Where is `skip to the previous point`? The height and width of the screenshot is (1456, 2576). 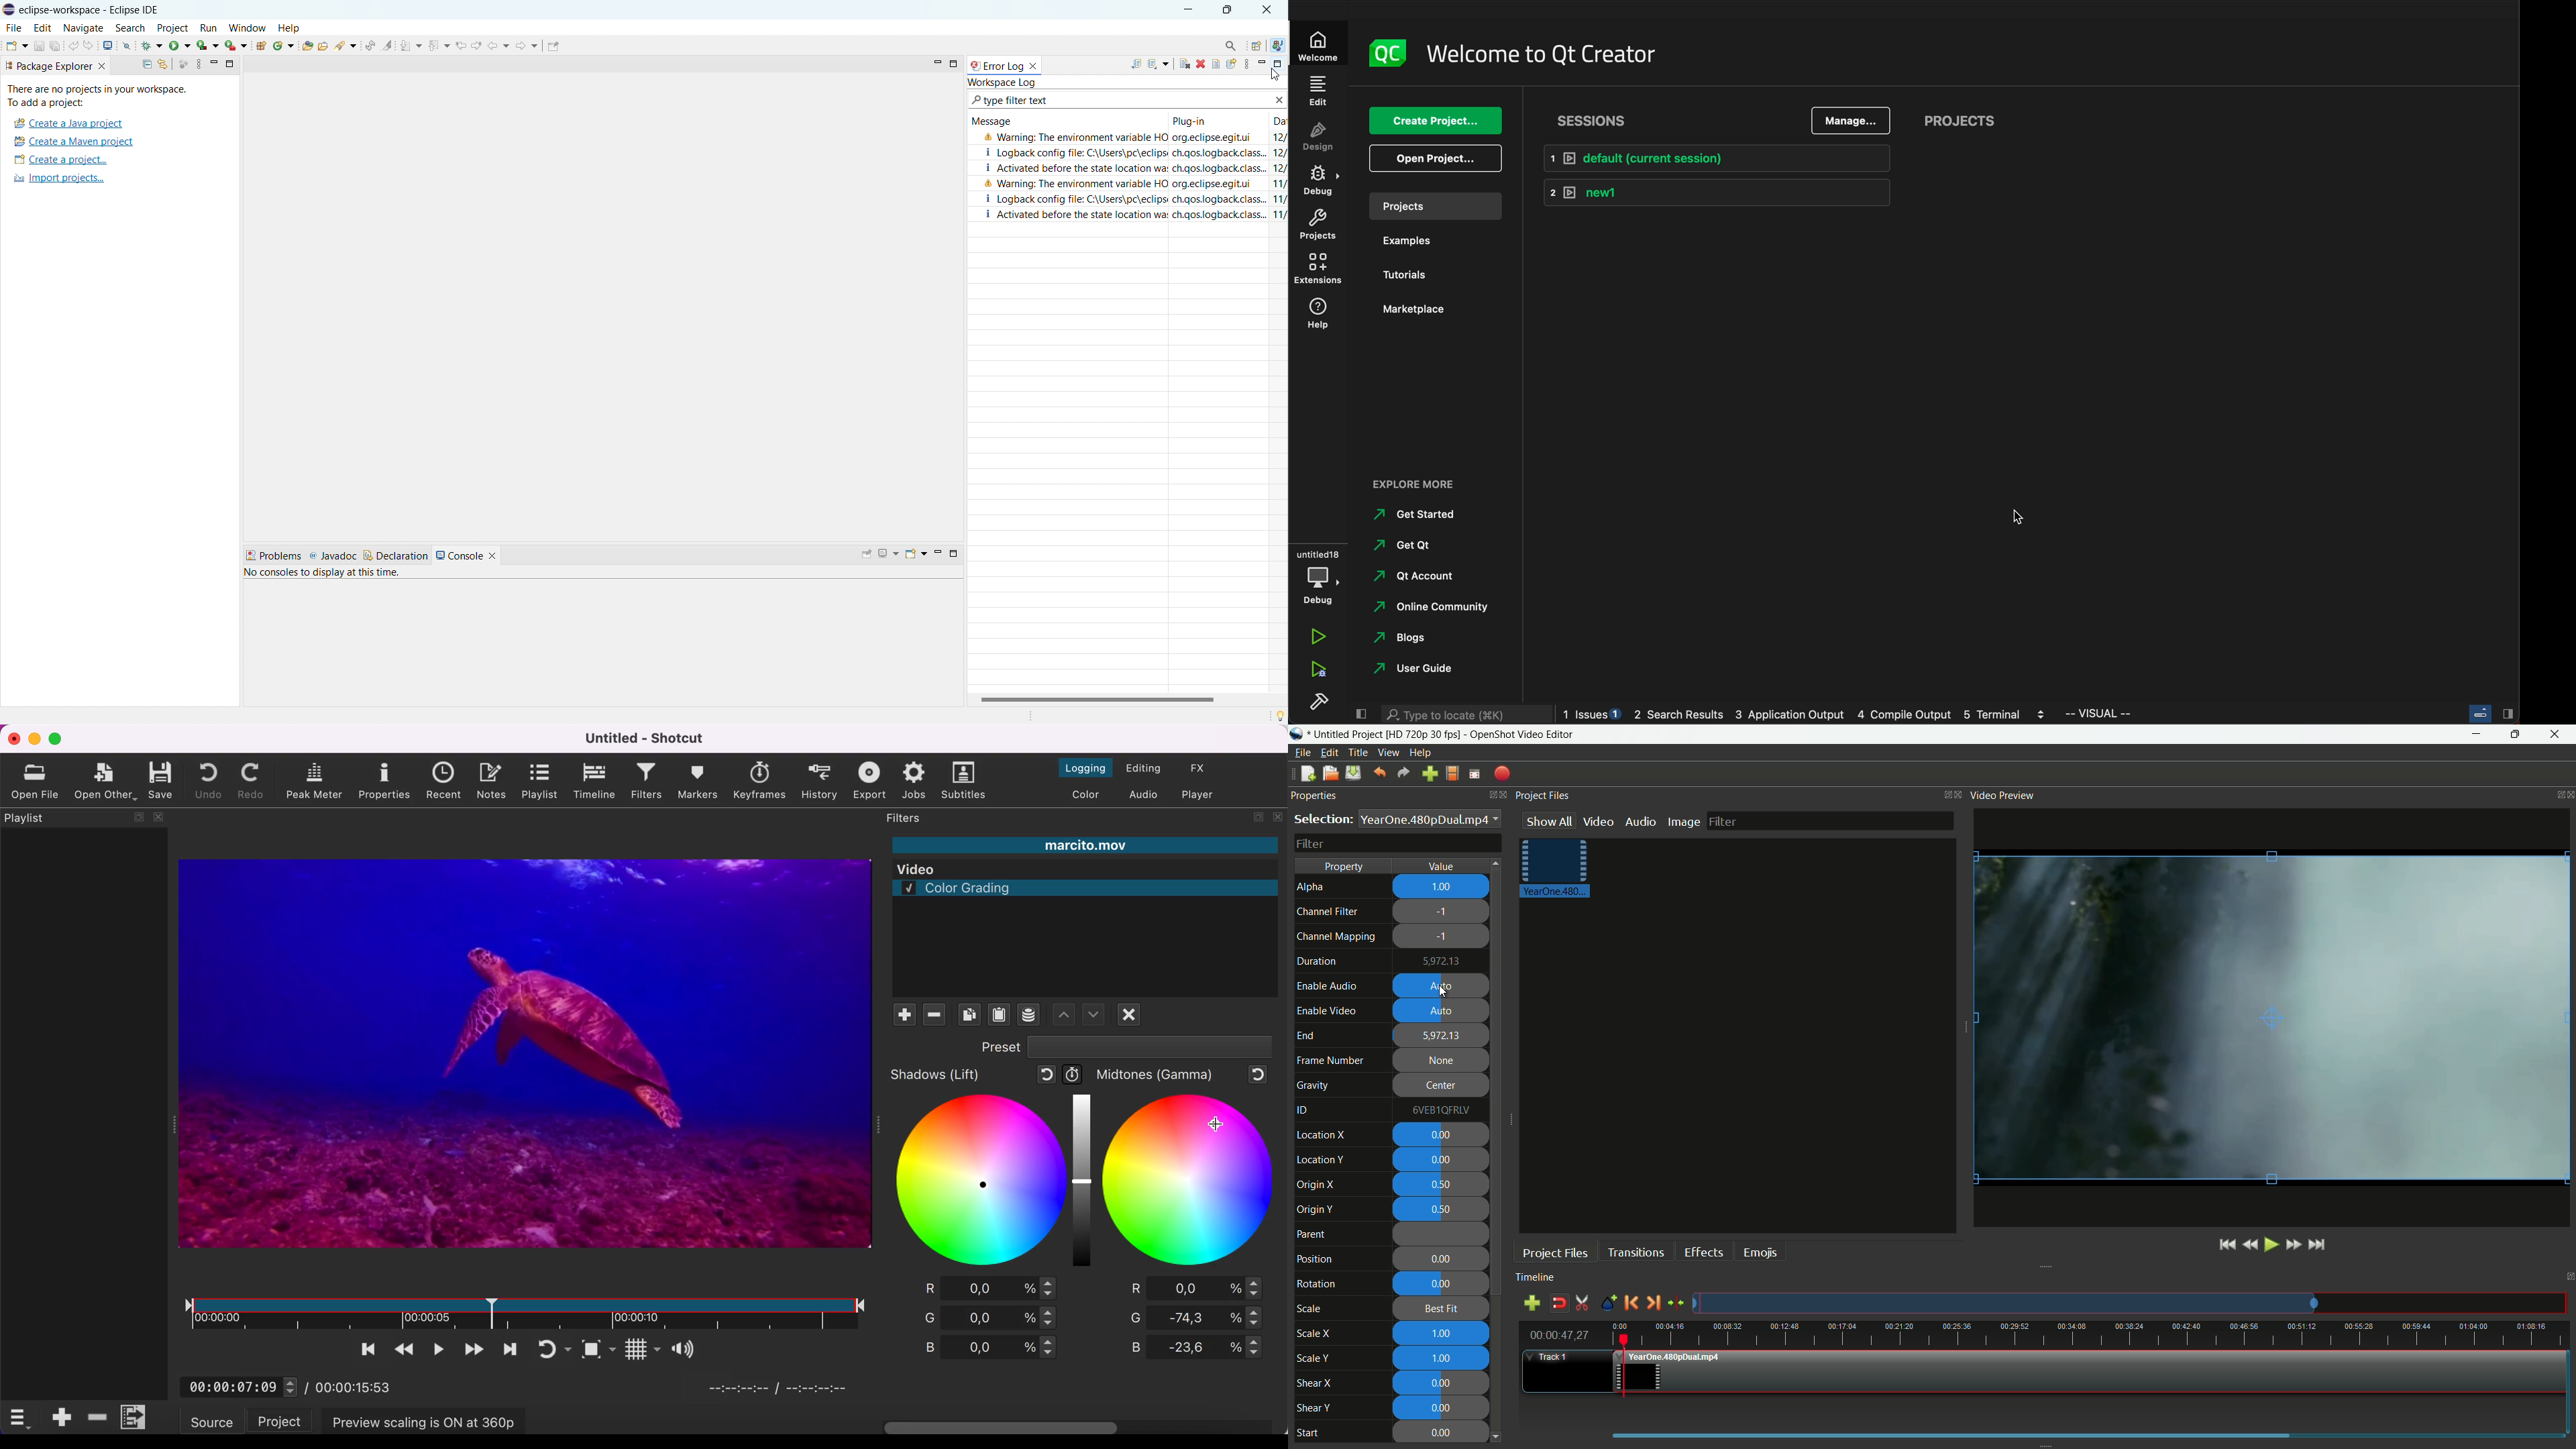
skip to the previous point is located at coordinates (362, 1350).